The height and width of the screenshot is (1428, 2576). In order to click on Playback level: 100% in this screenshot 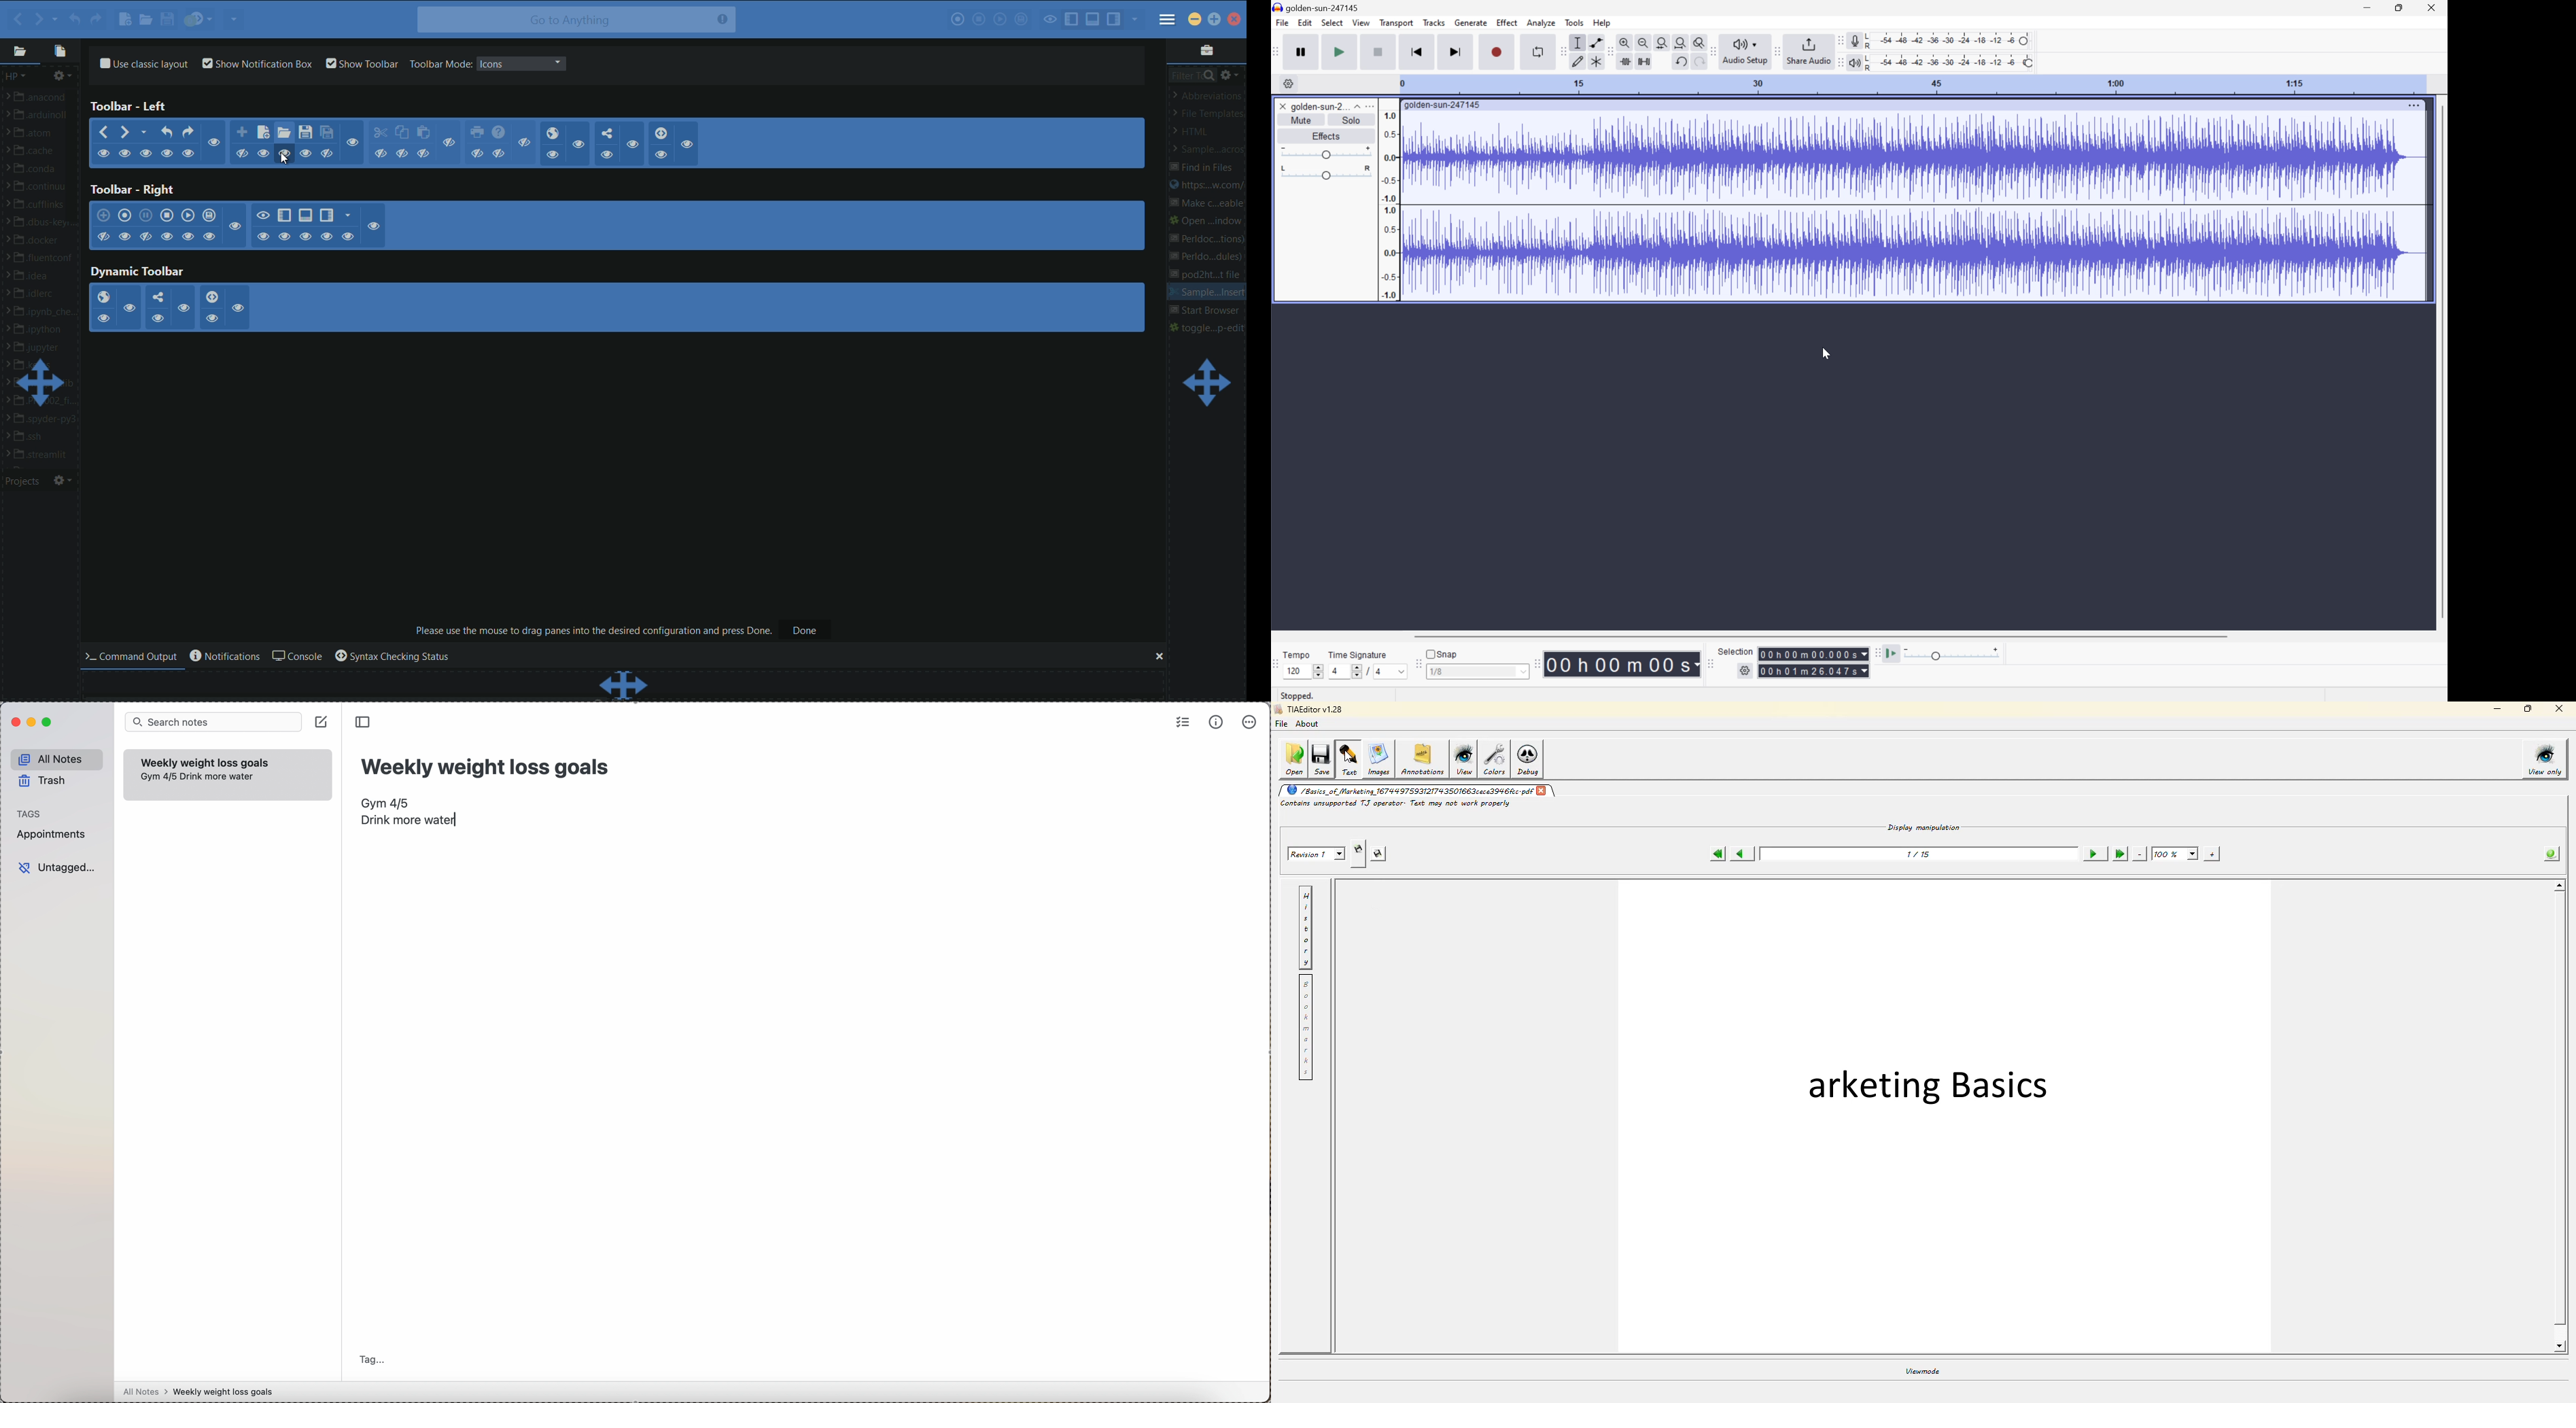, I will do `click(1950, 62)`.